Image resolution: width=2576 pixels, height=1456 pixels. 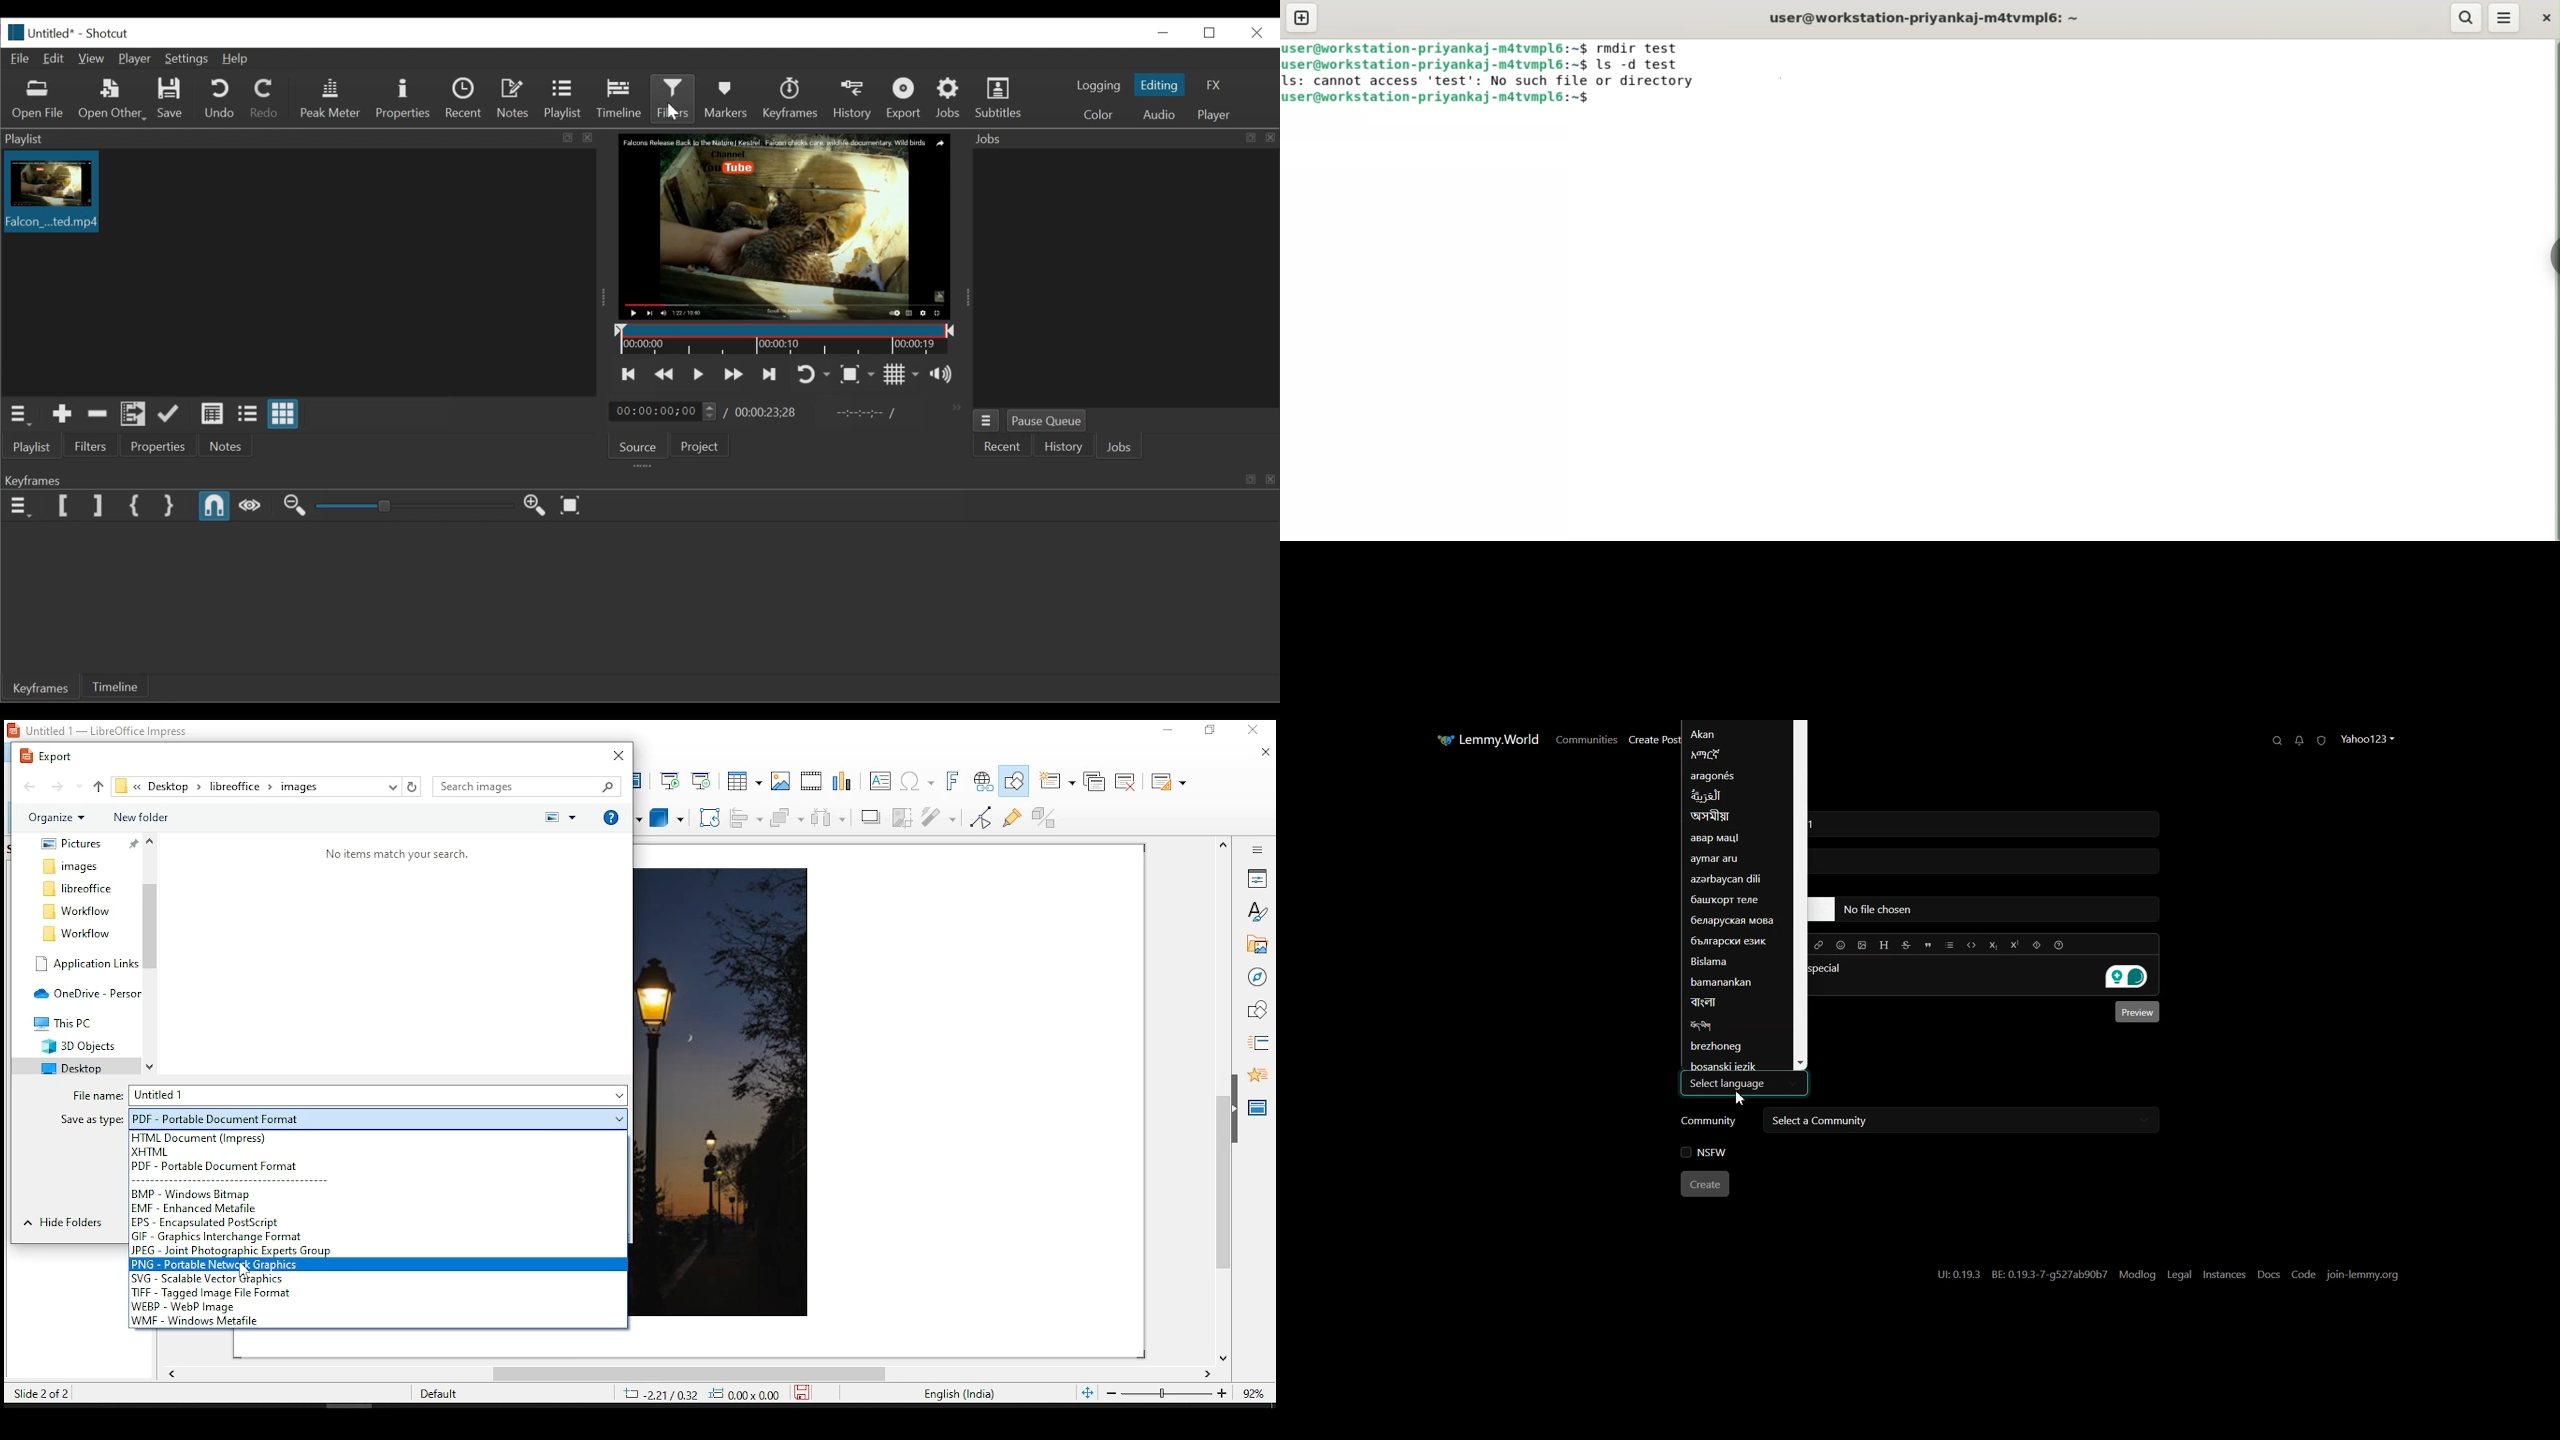 I want to click on forward, so click(x=65, y=785).